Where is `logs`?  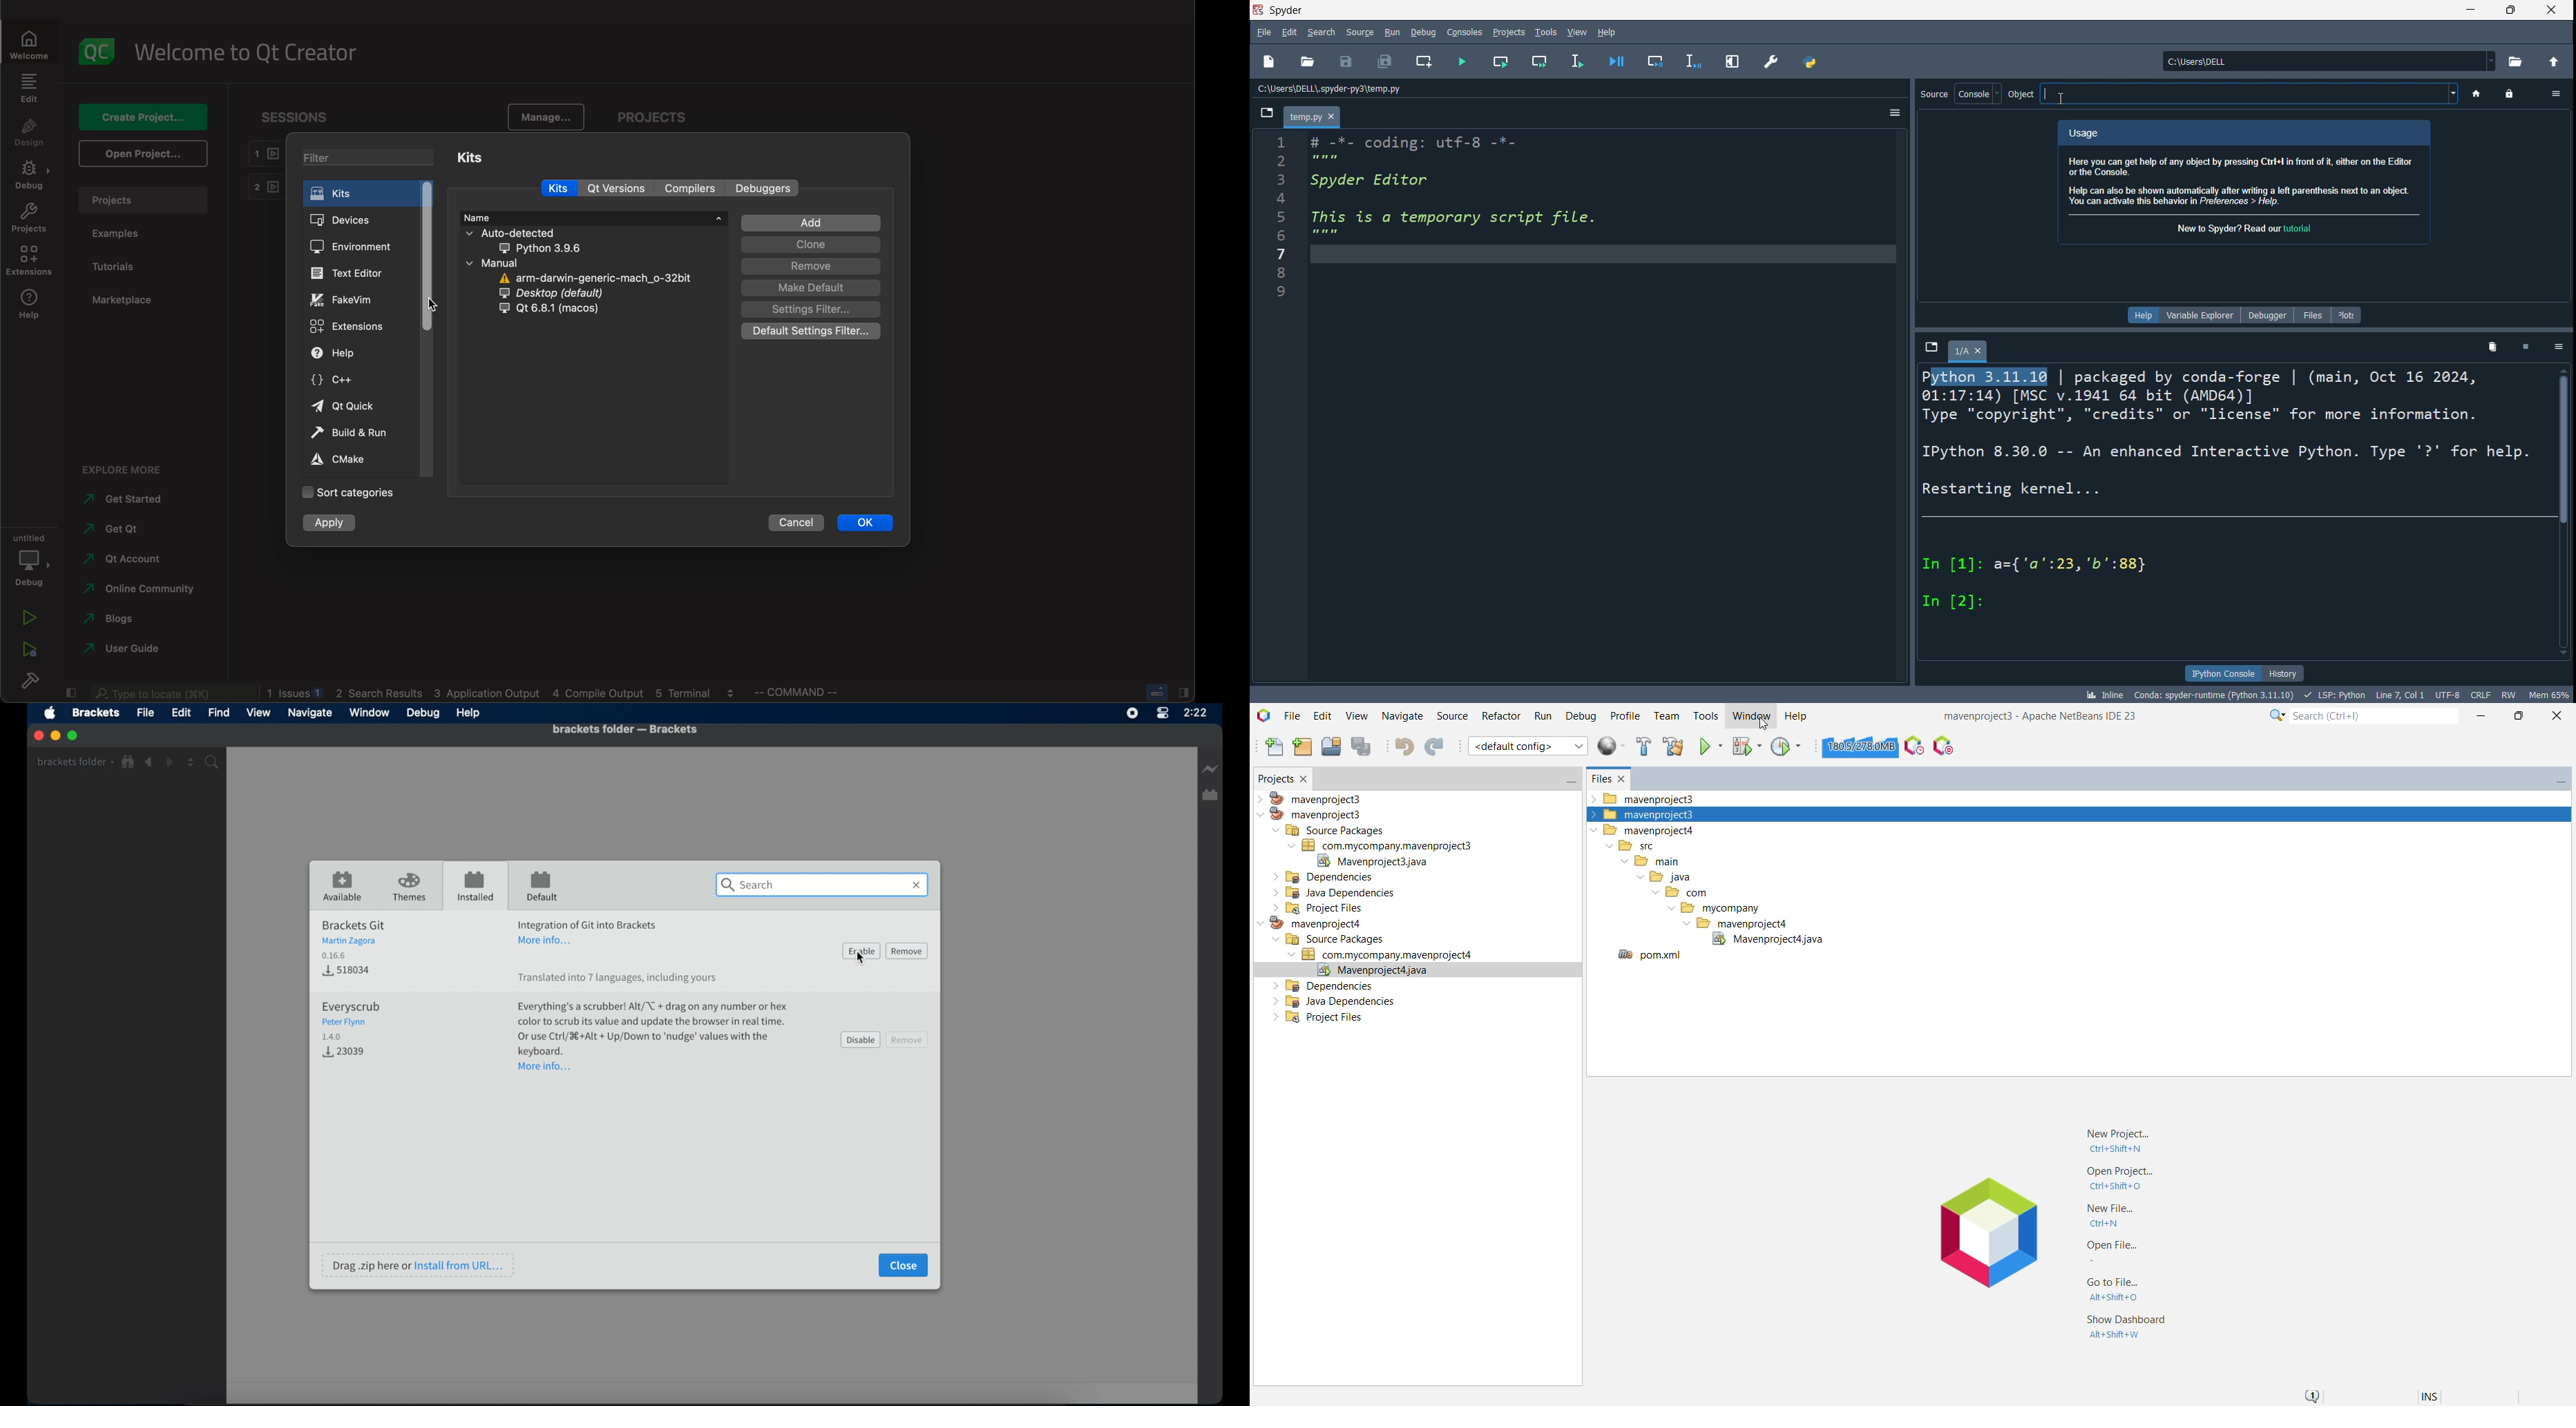
logs is located at coordinates (503, 694).